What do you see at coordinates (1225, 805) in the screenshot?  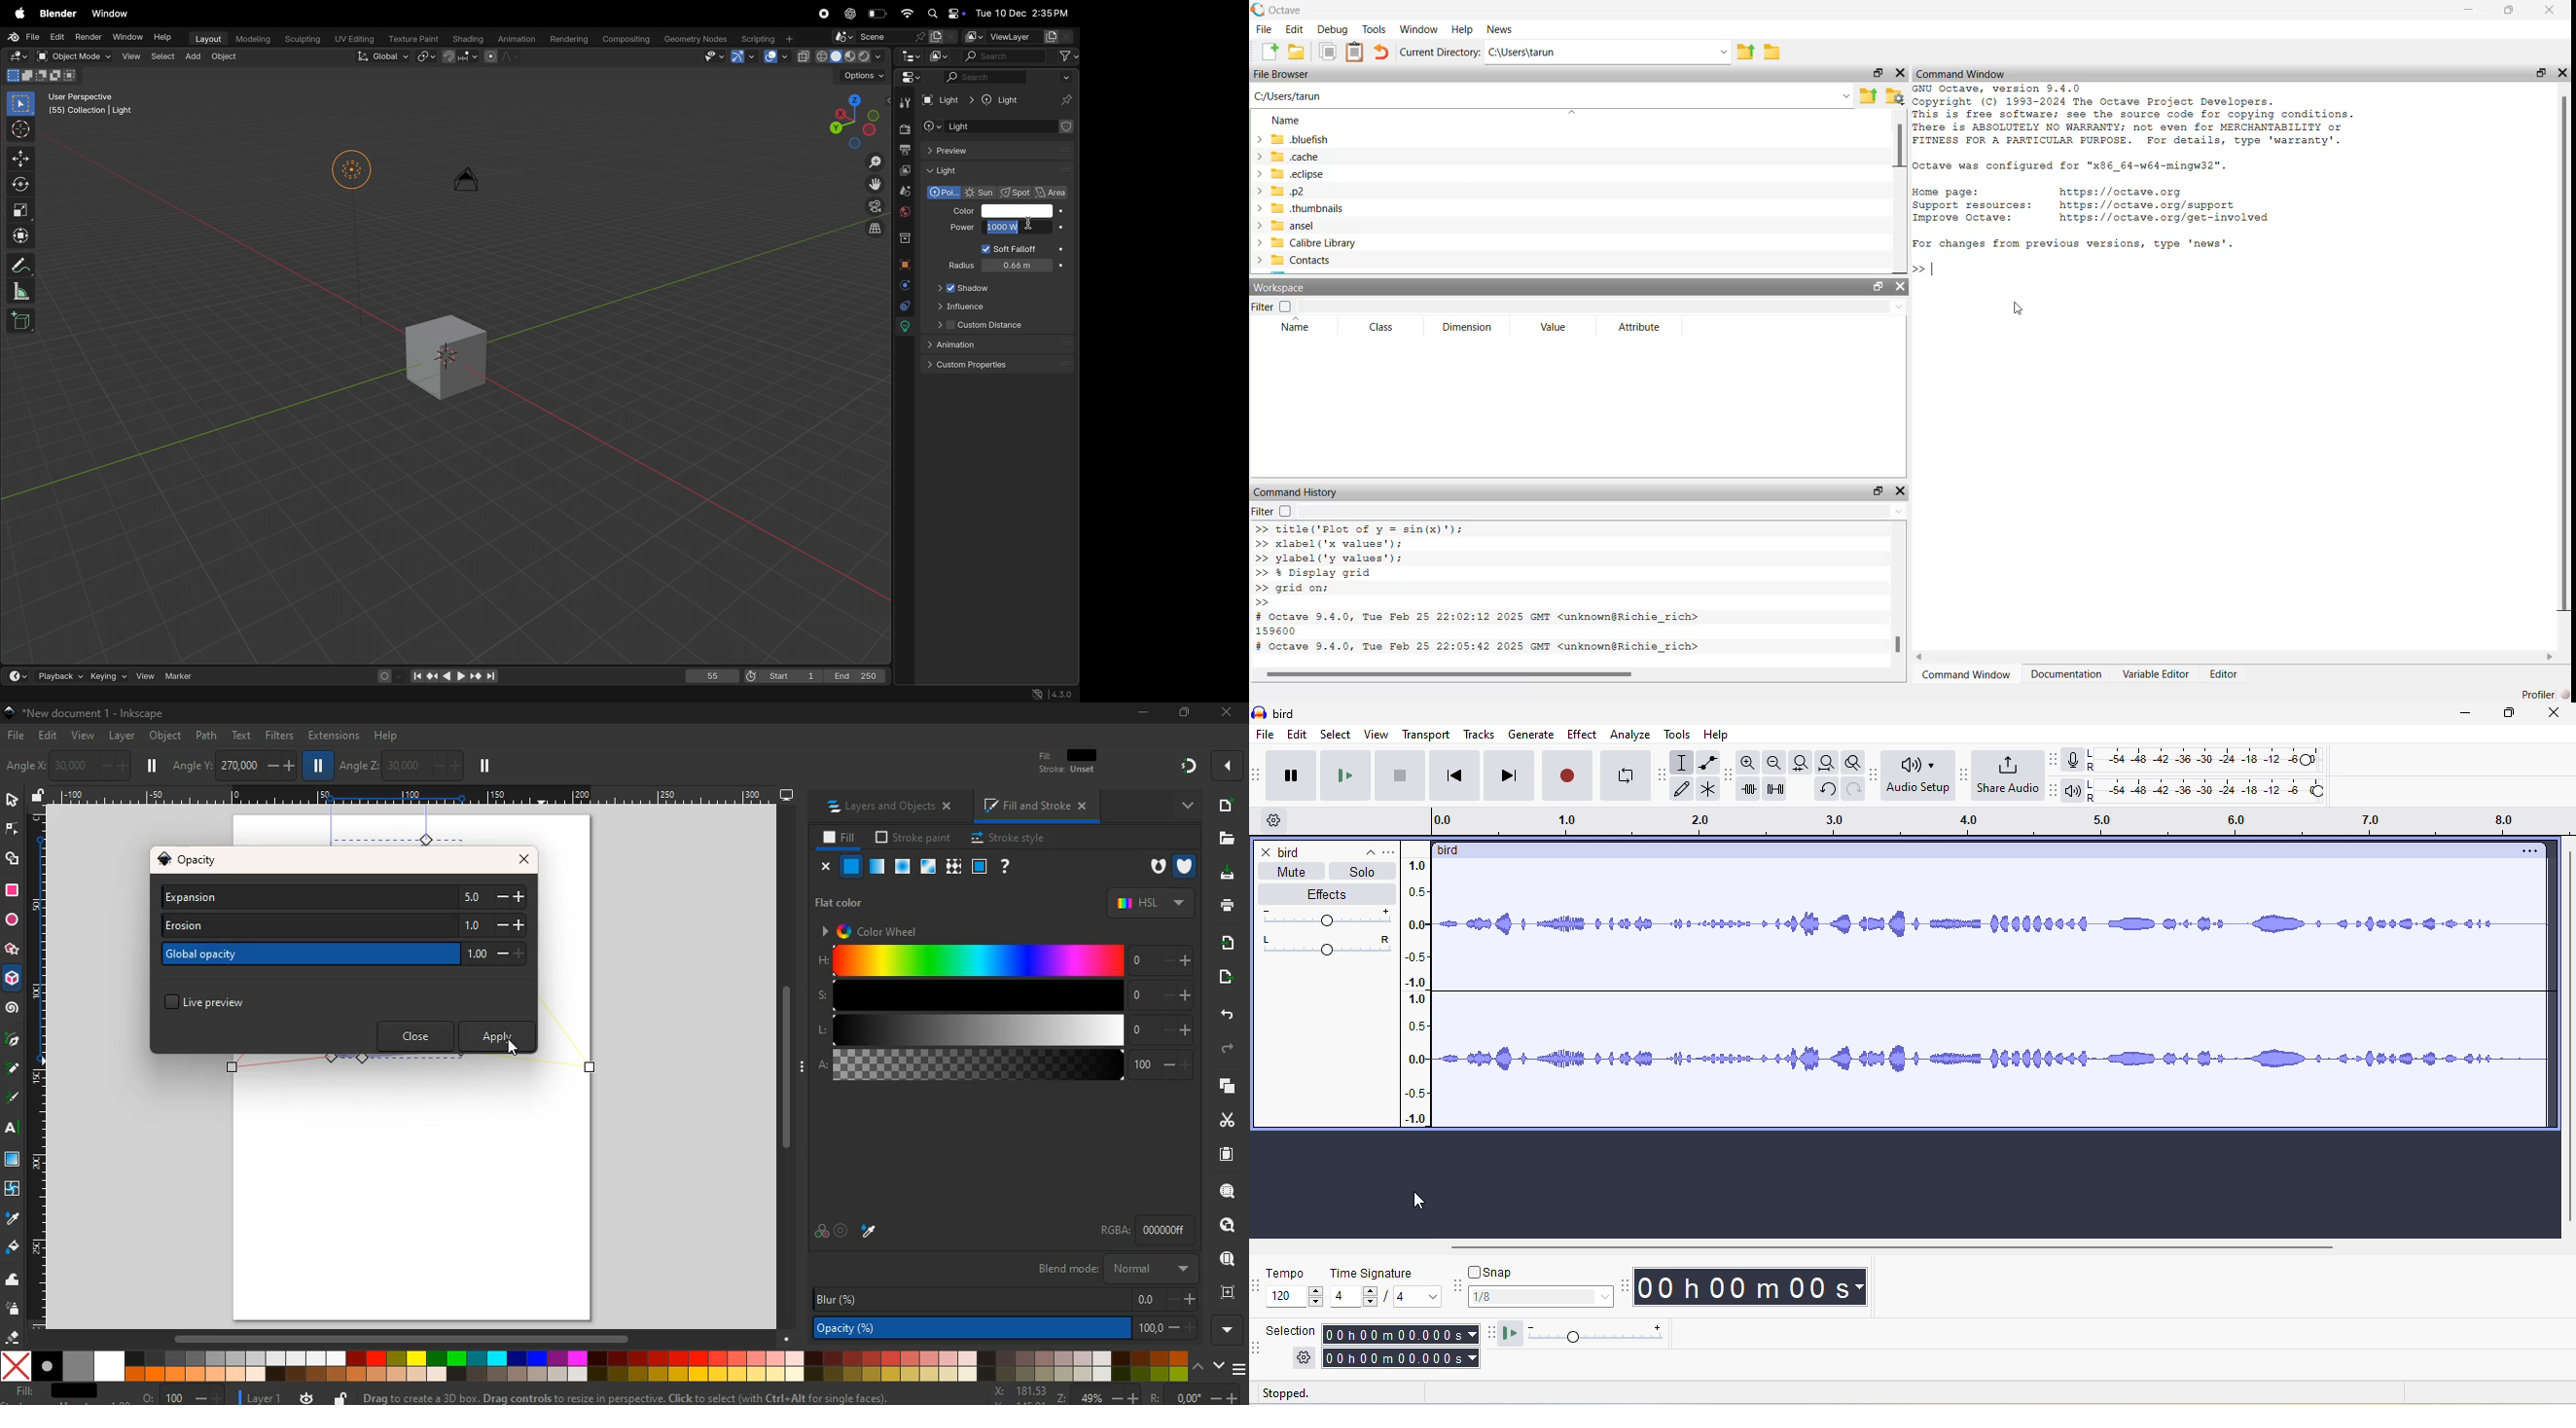 I see `new` at bounding box center [1225, 805].